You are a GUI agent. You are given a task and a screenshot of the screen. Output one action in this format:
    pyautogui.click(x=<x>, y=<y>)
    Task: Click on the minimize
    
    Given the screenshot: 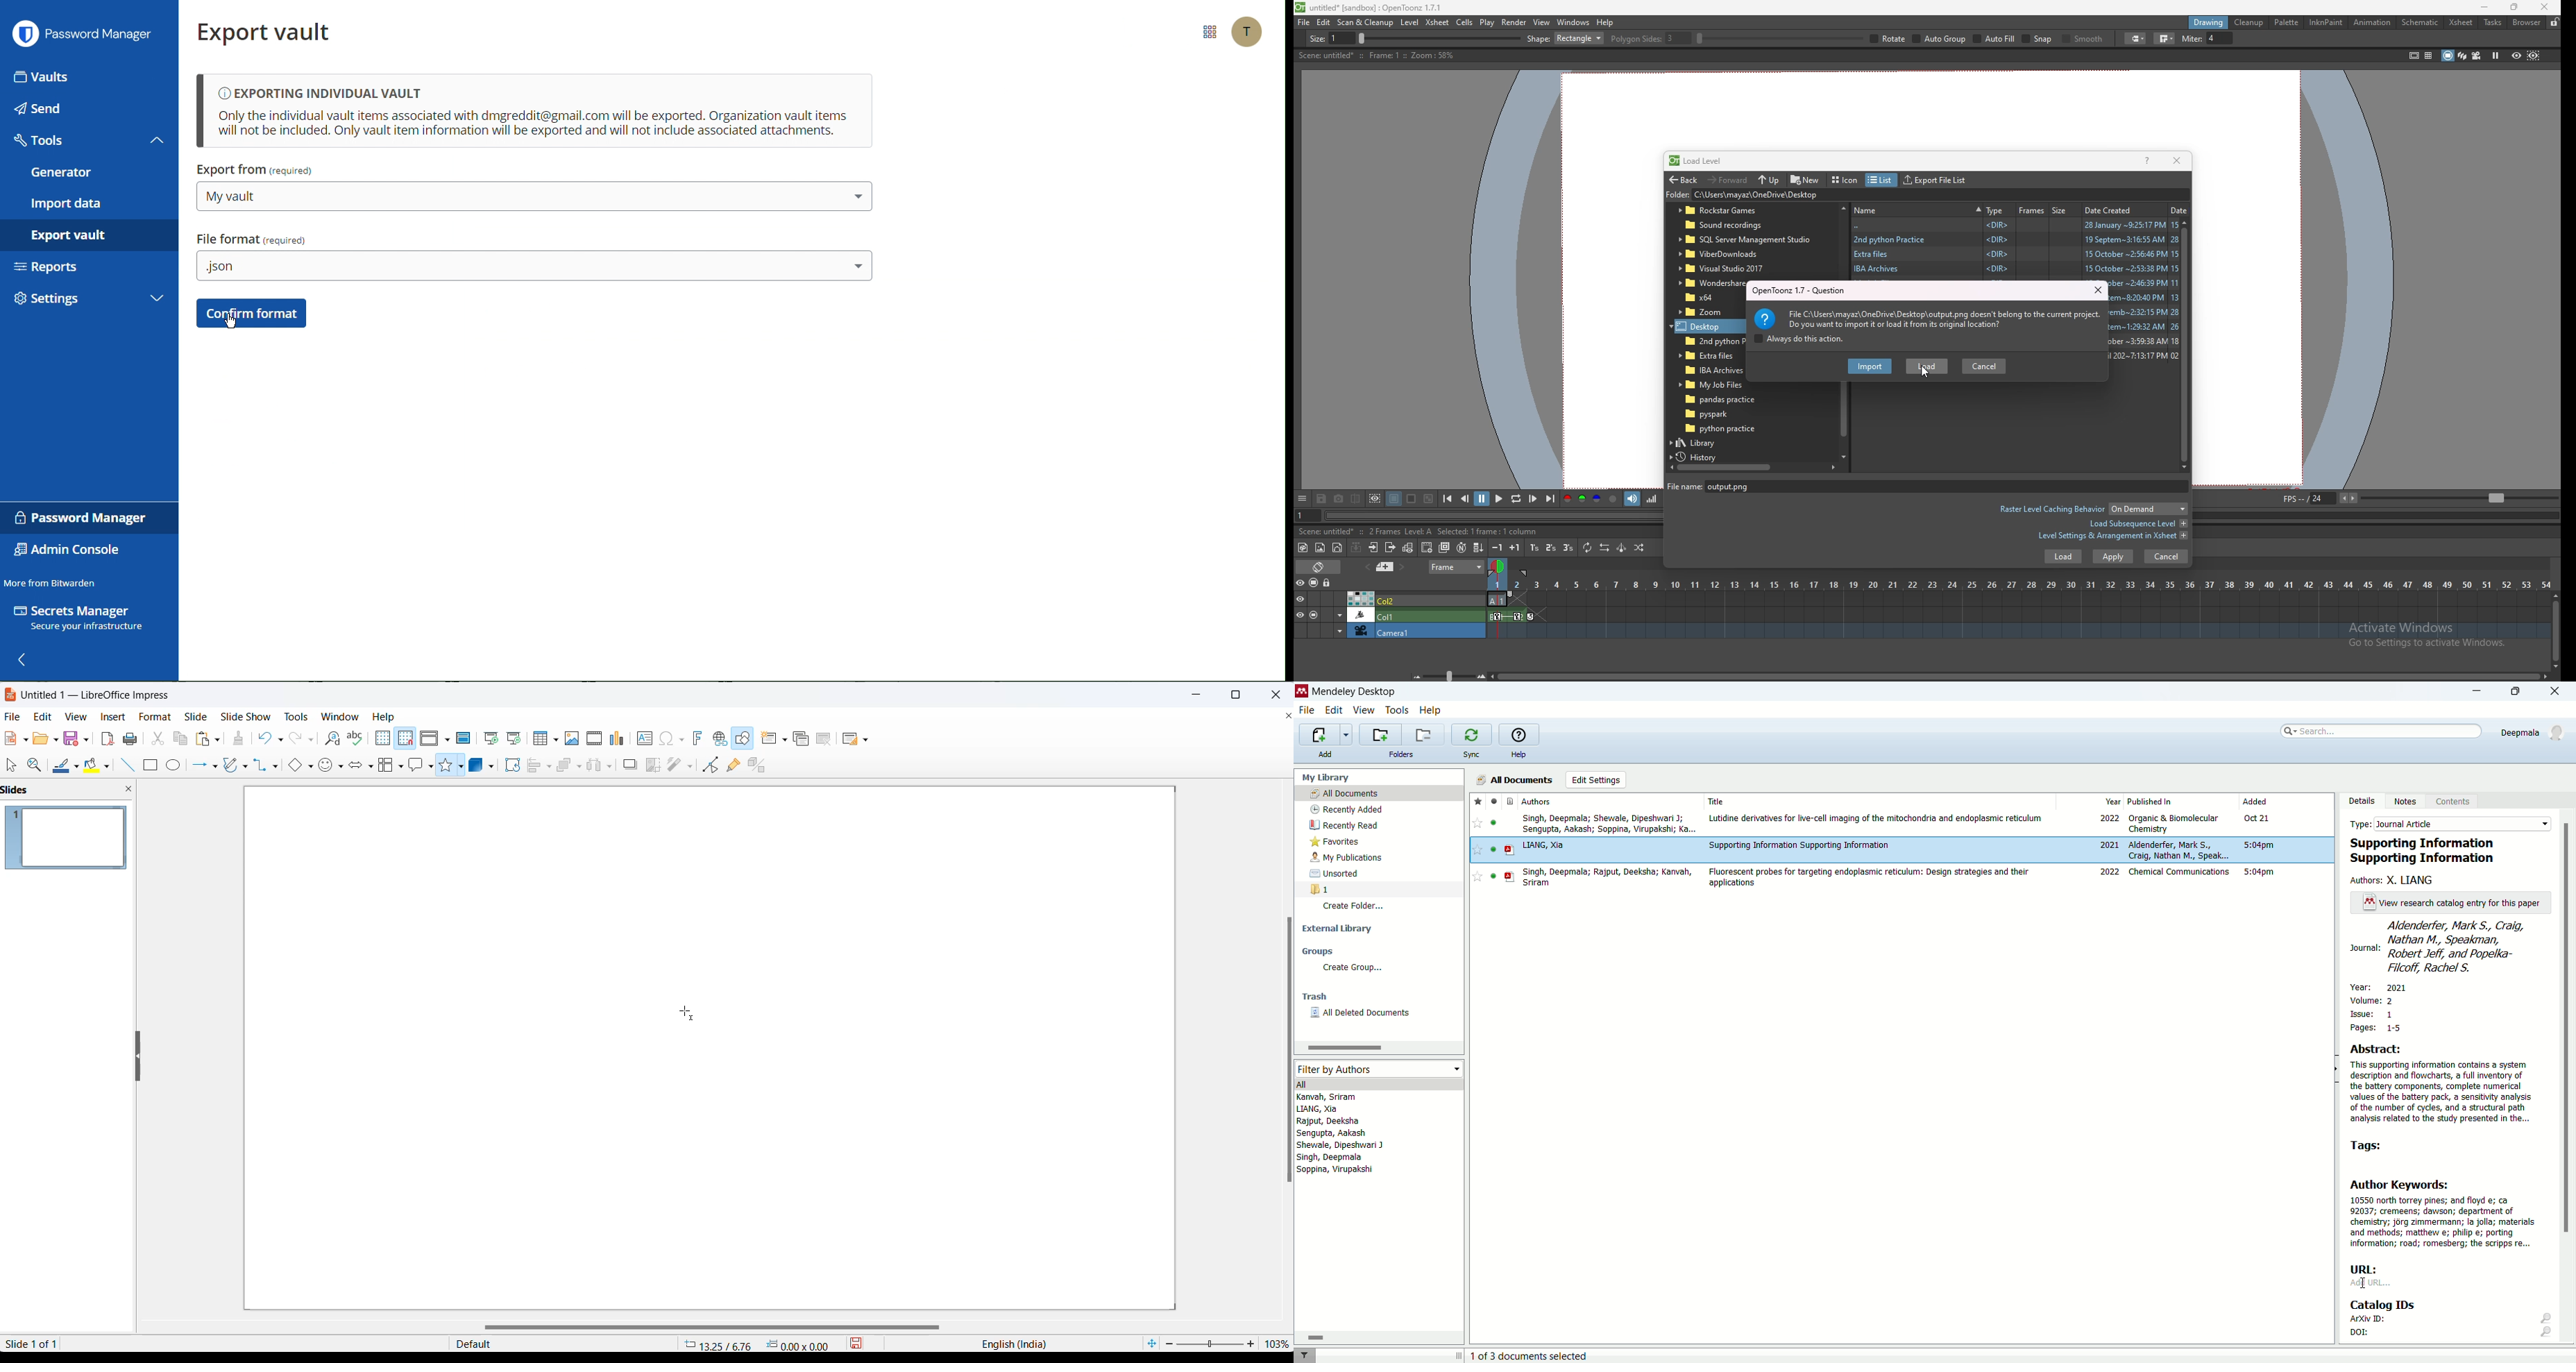 What is the action you would take?
    pyautogui.click(x=1191, y=695)
    